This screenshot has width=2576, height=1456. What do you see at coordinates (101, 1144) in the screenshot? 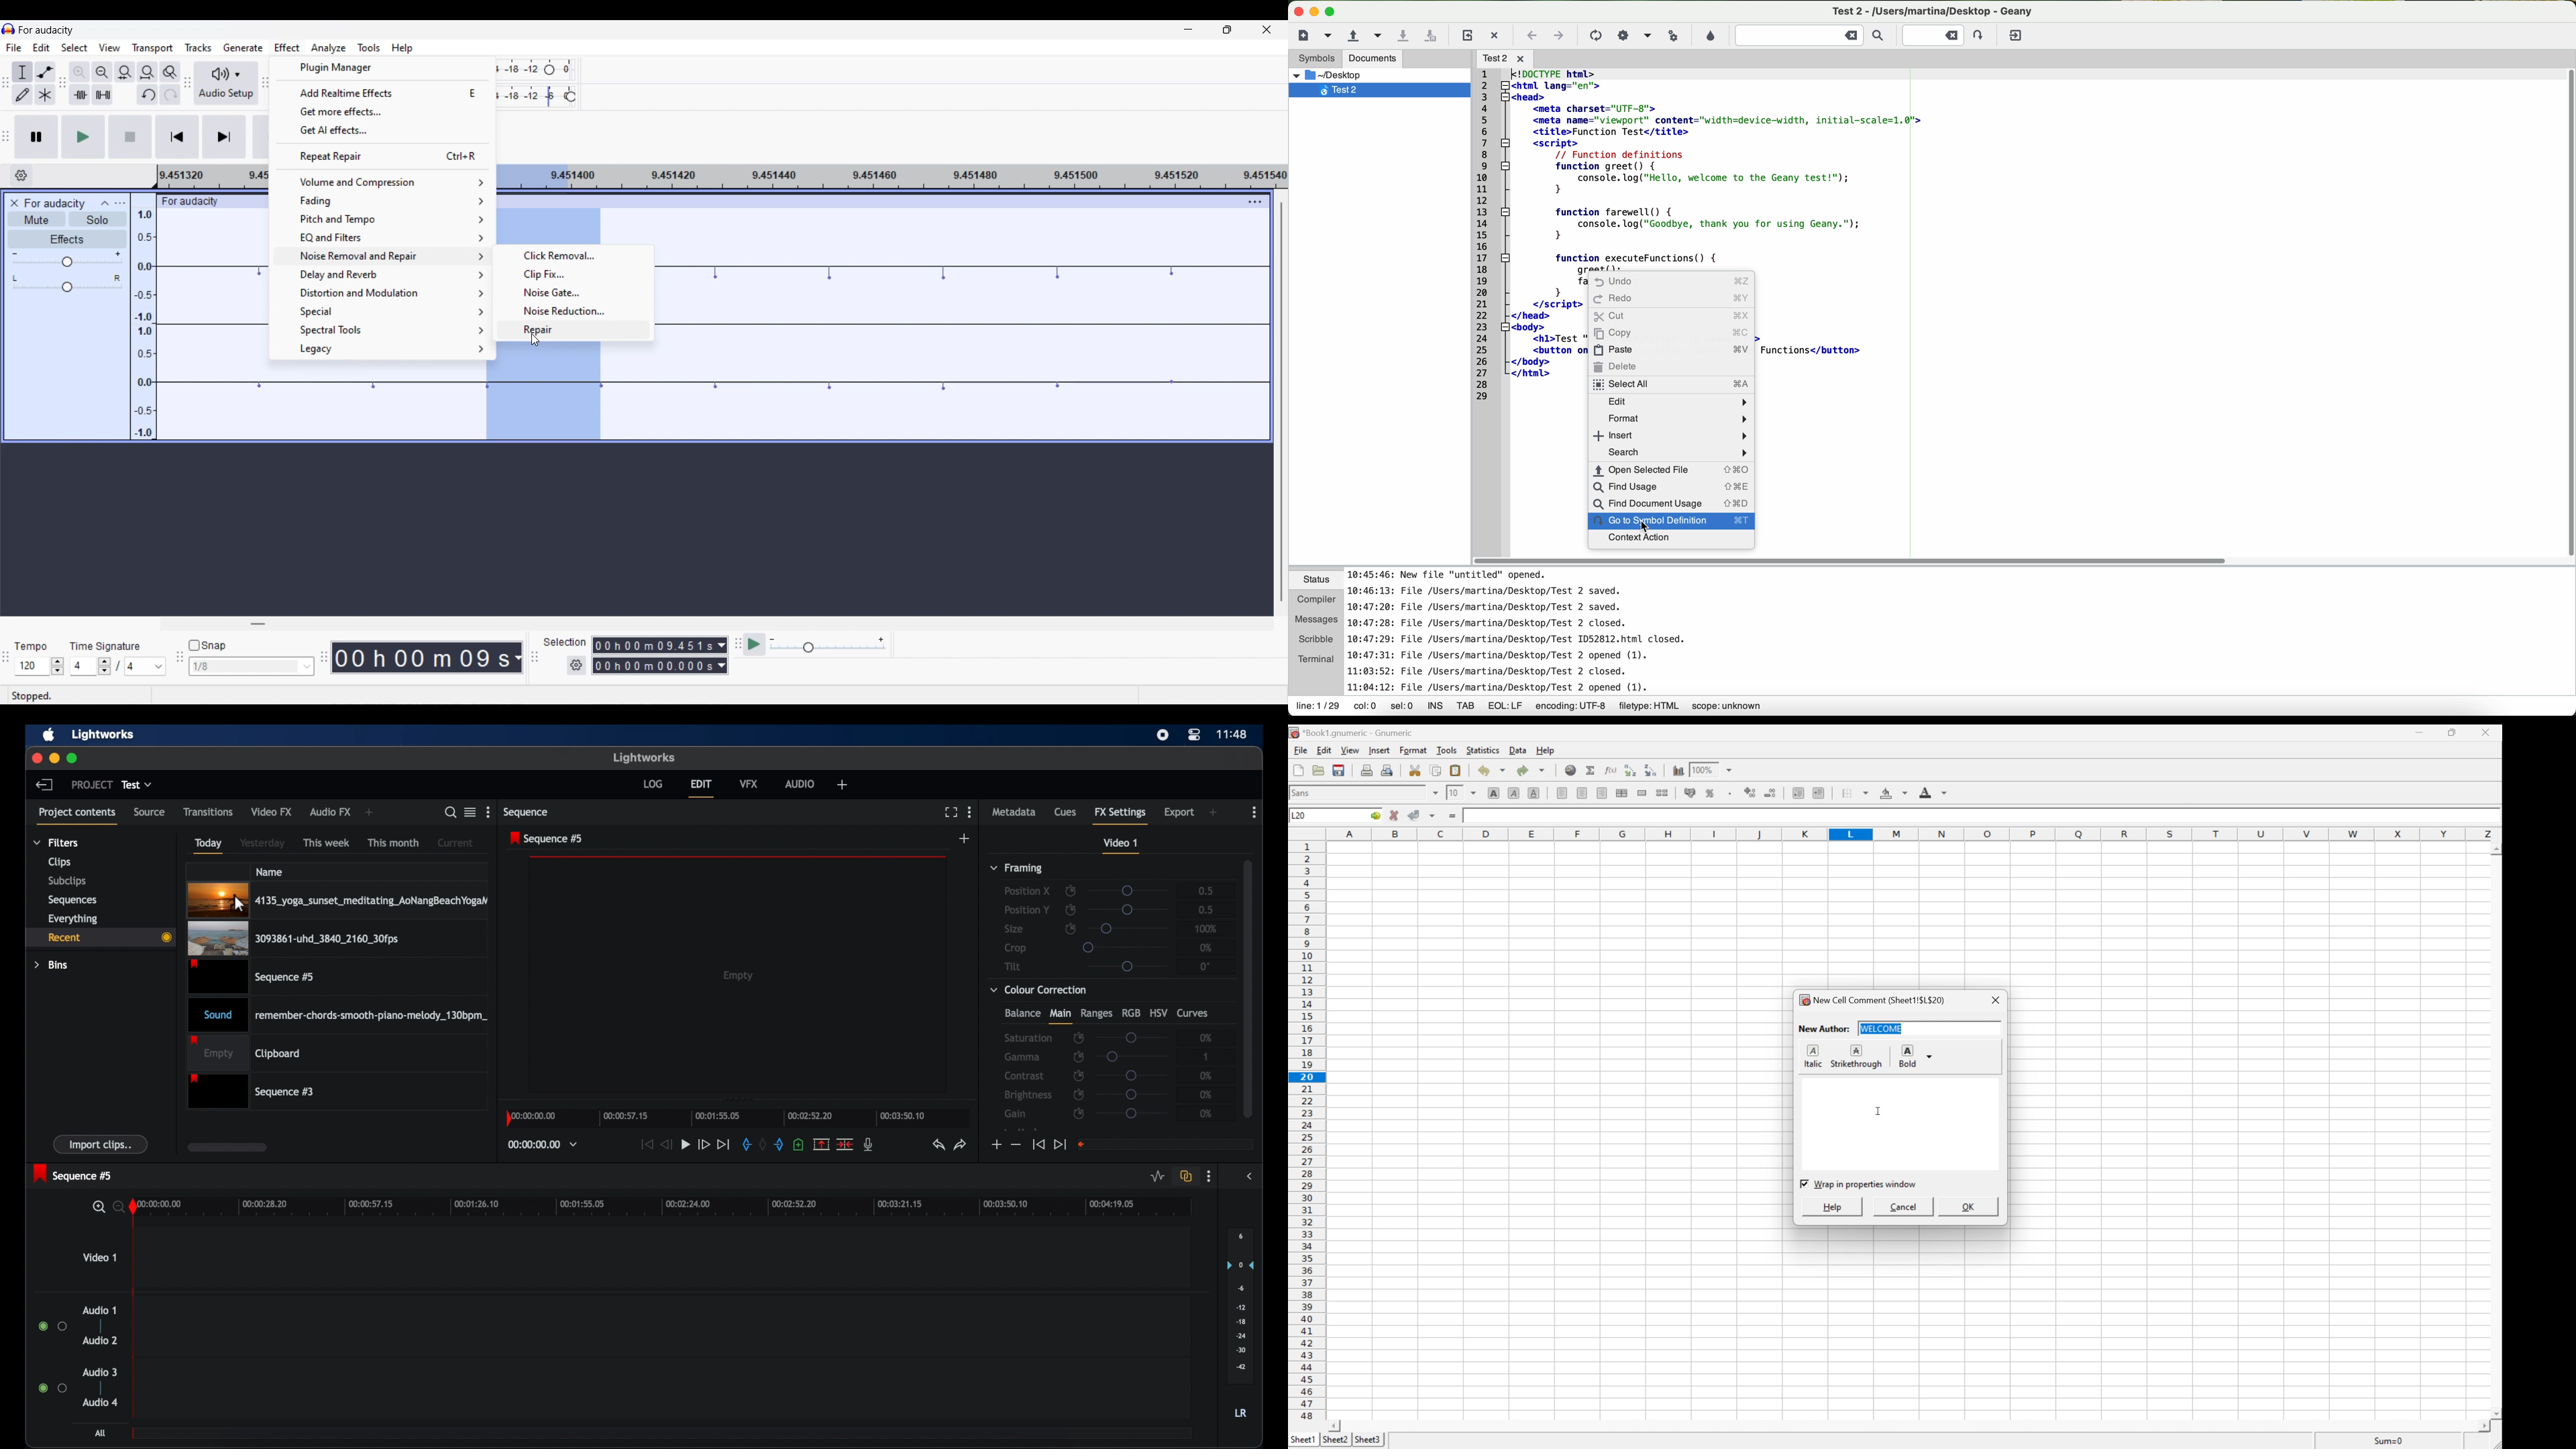
I see `import clips` at bounding box center [101, 1144].